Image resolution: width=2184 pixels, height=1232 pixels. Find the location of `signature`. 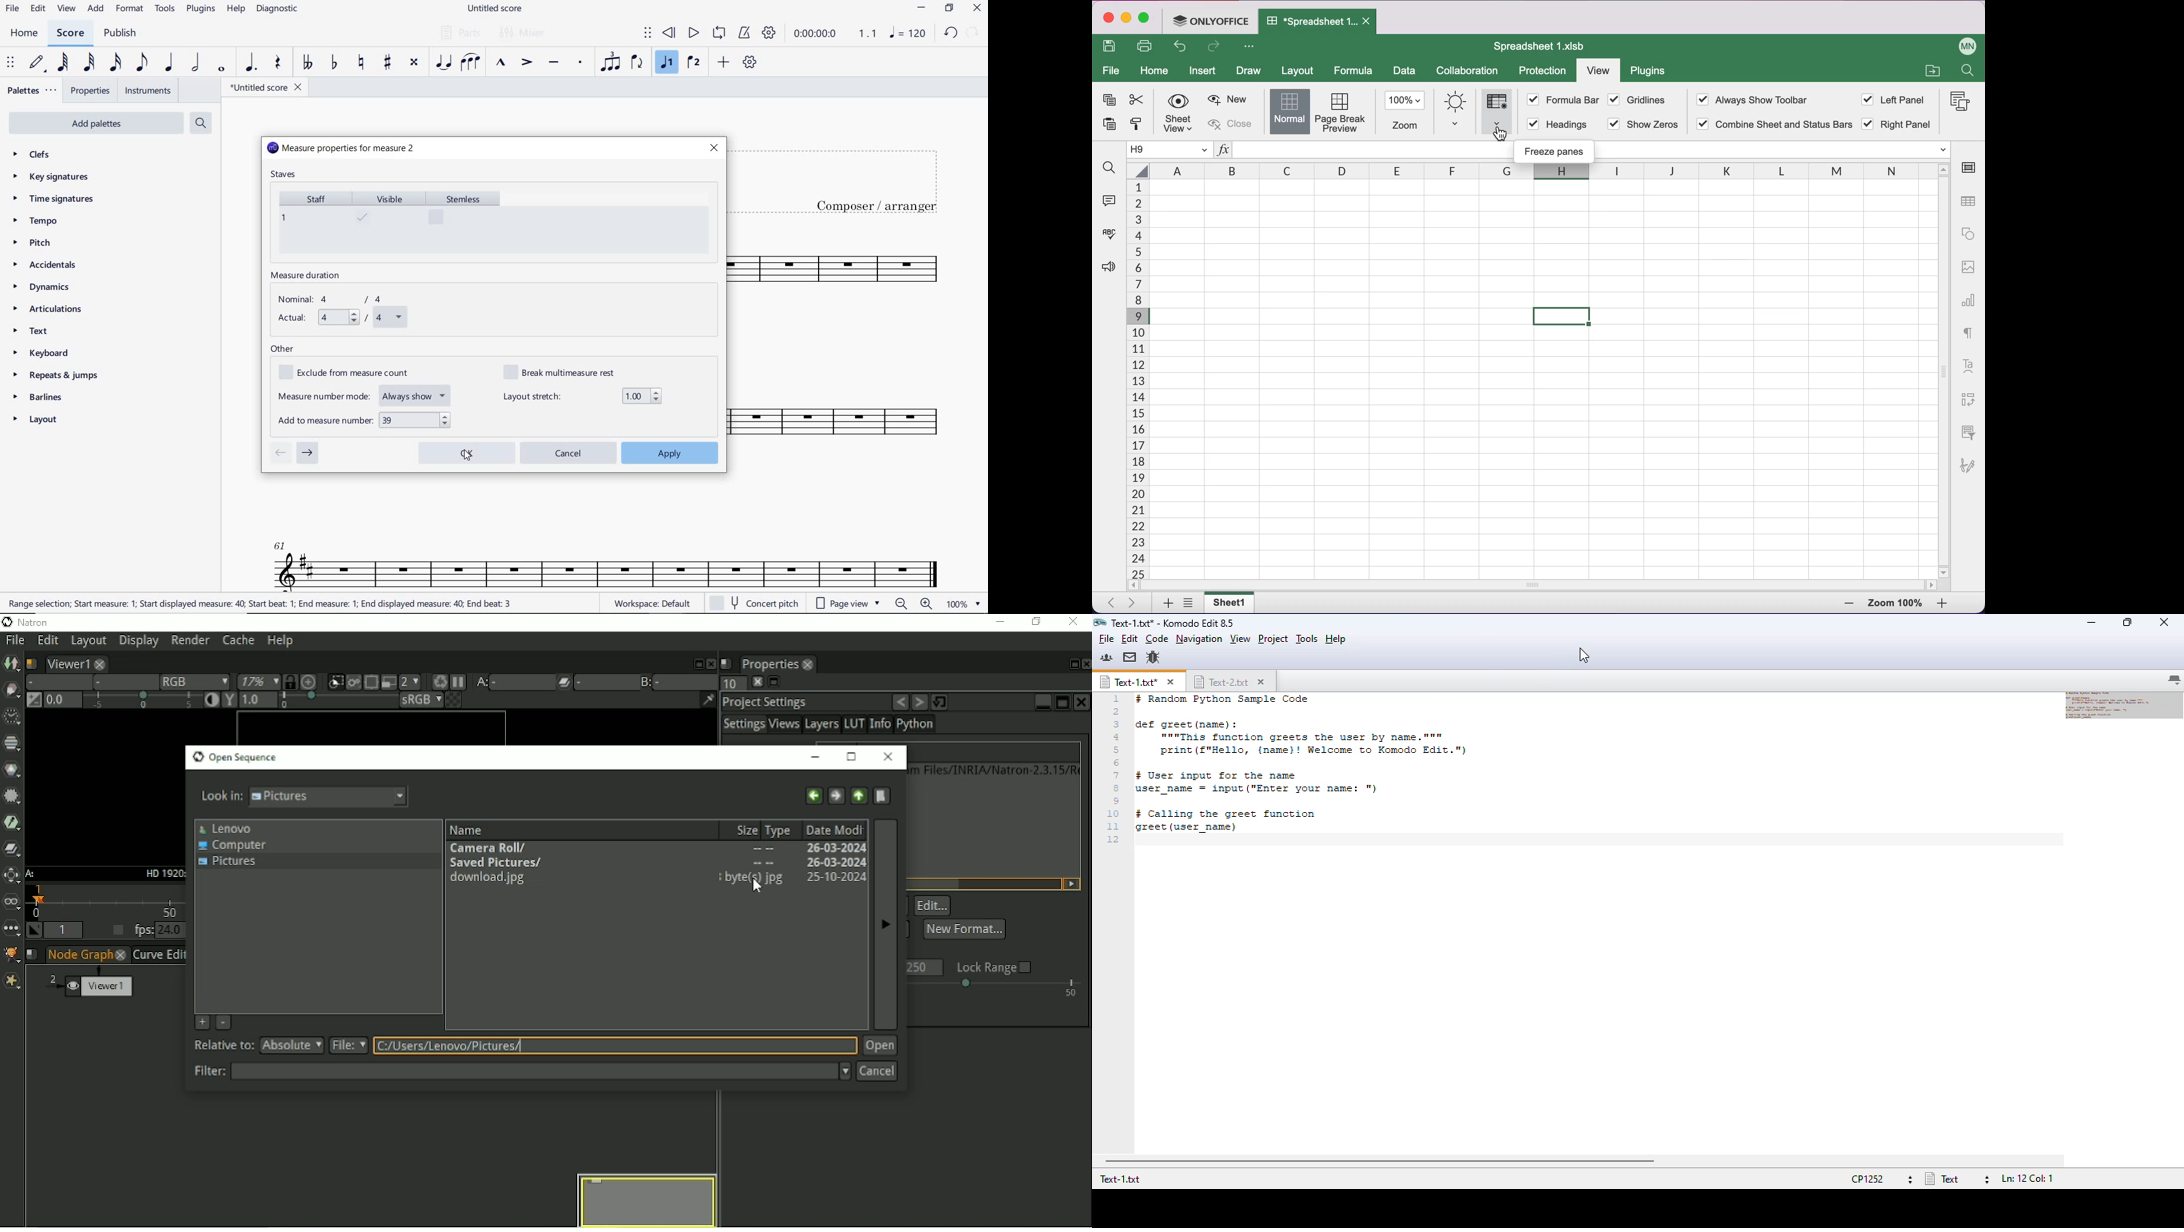

signature is located at coordinates (1971, 471).